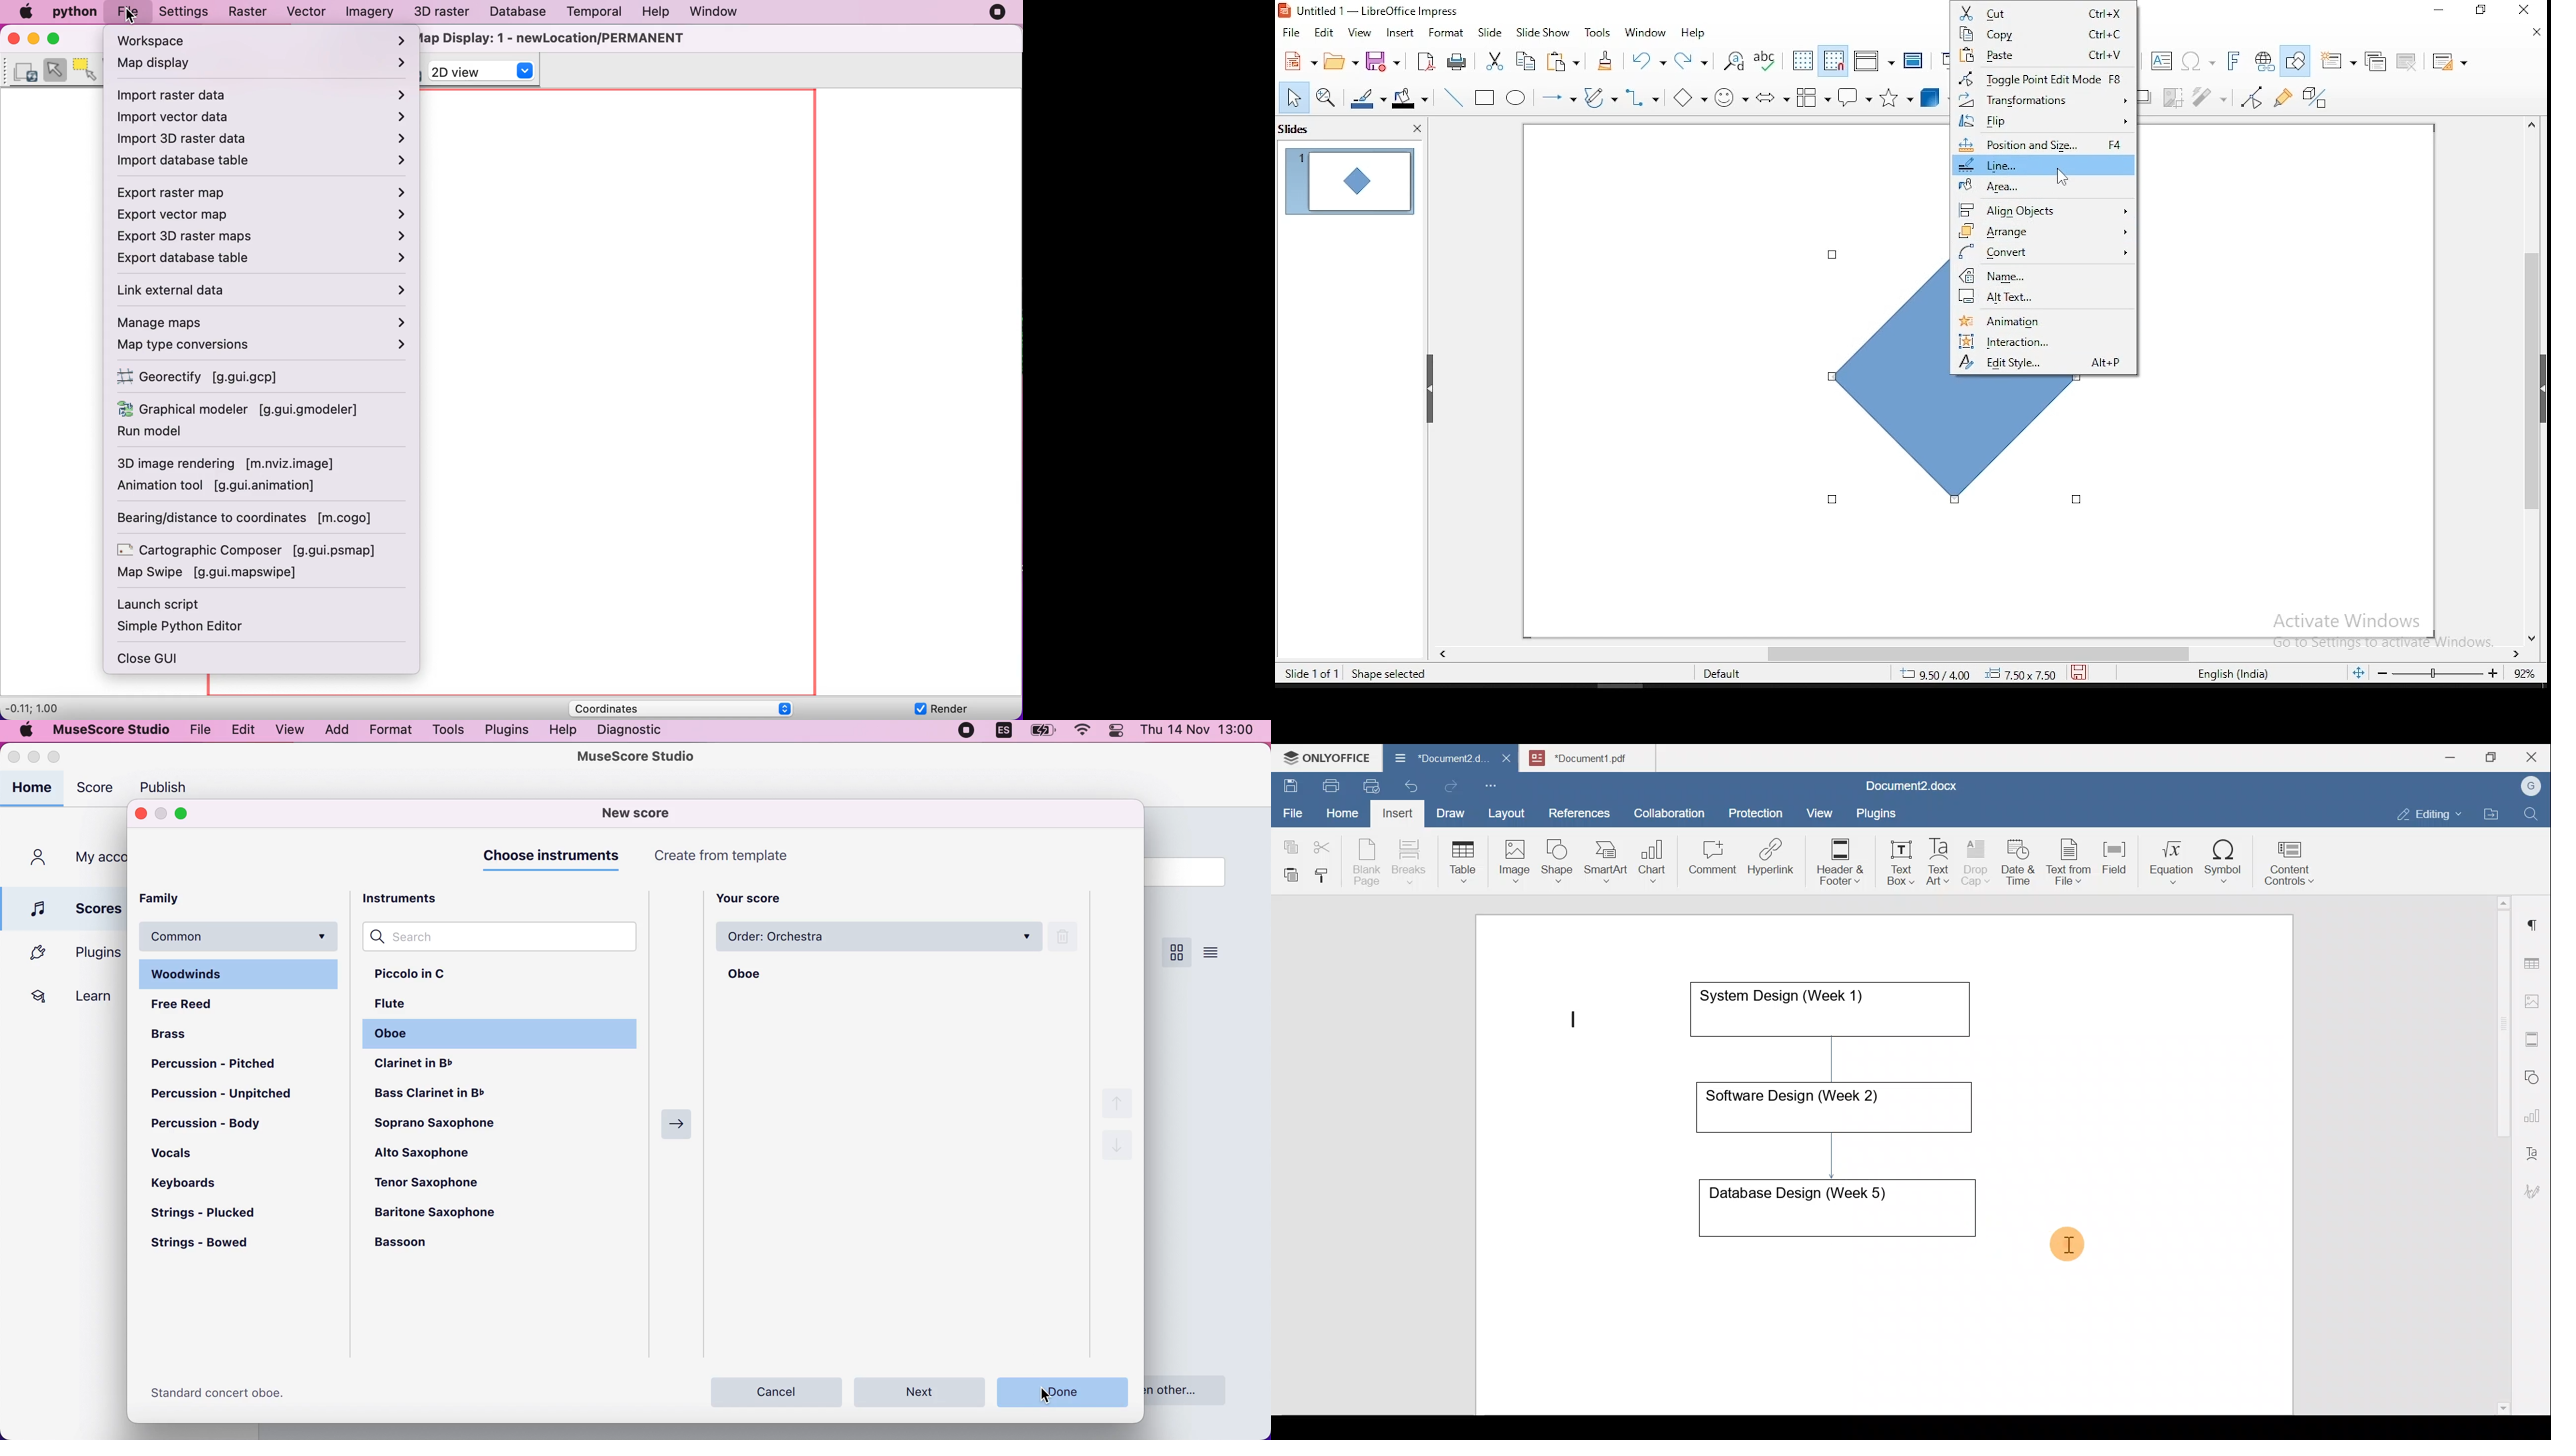 The width and height of the screenshot is (2576, 1456). Describe the element at coordinates (1291, 34) in the screenshot. I see `file` at that location.